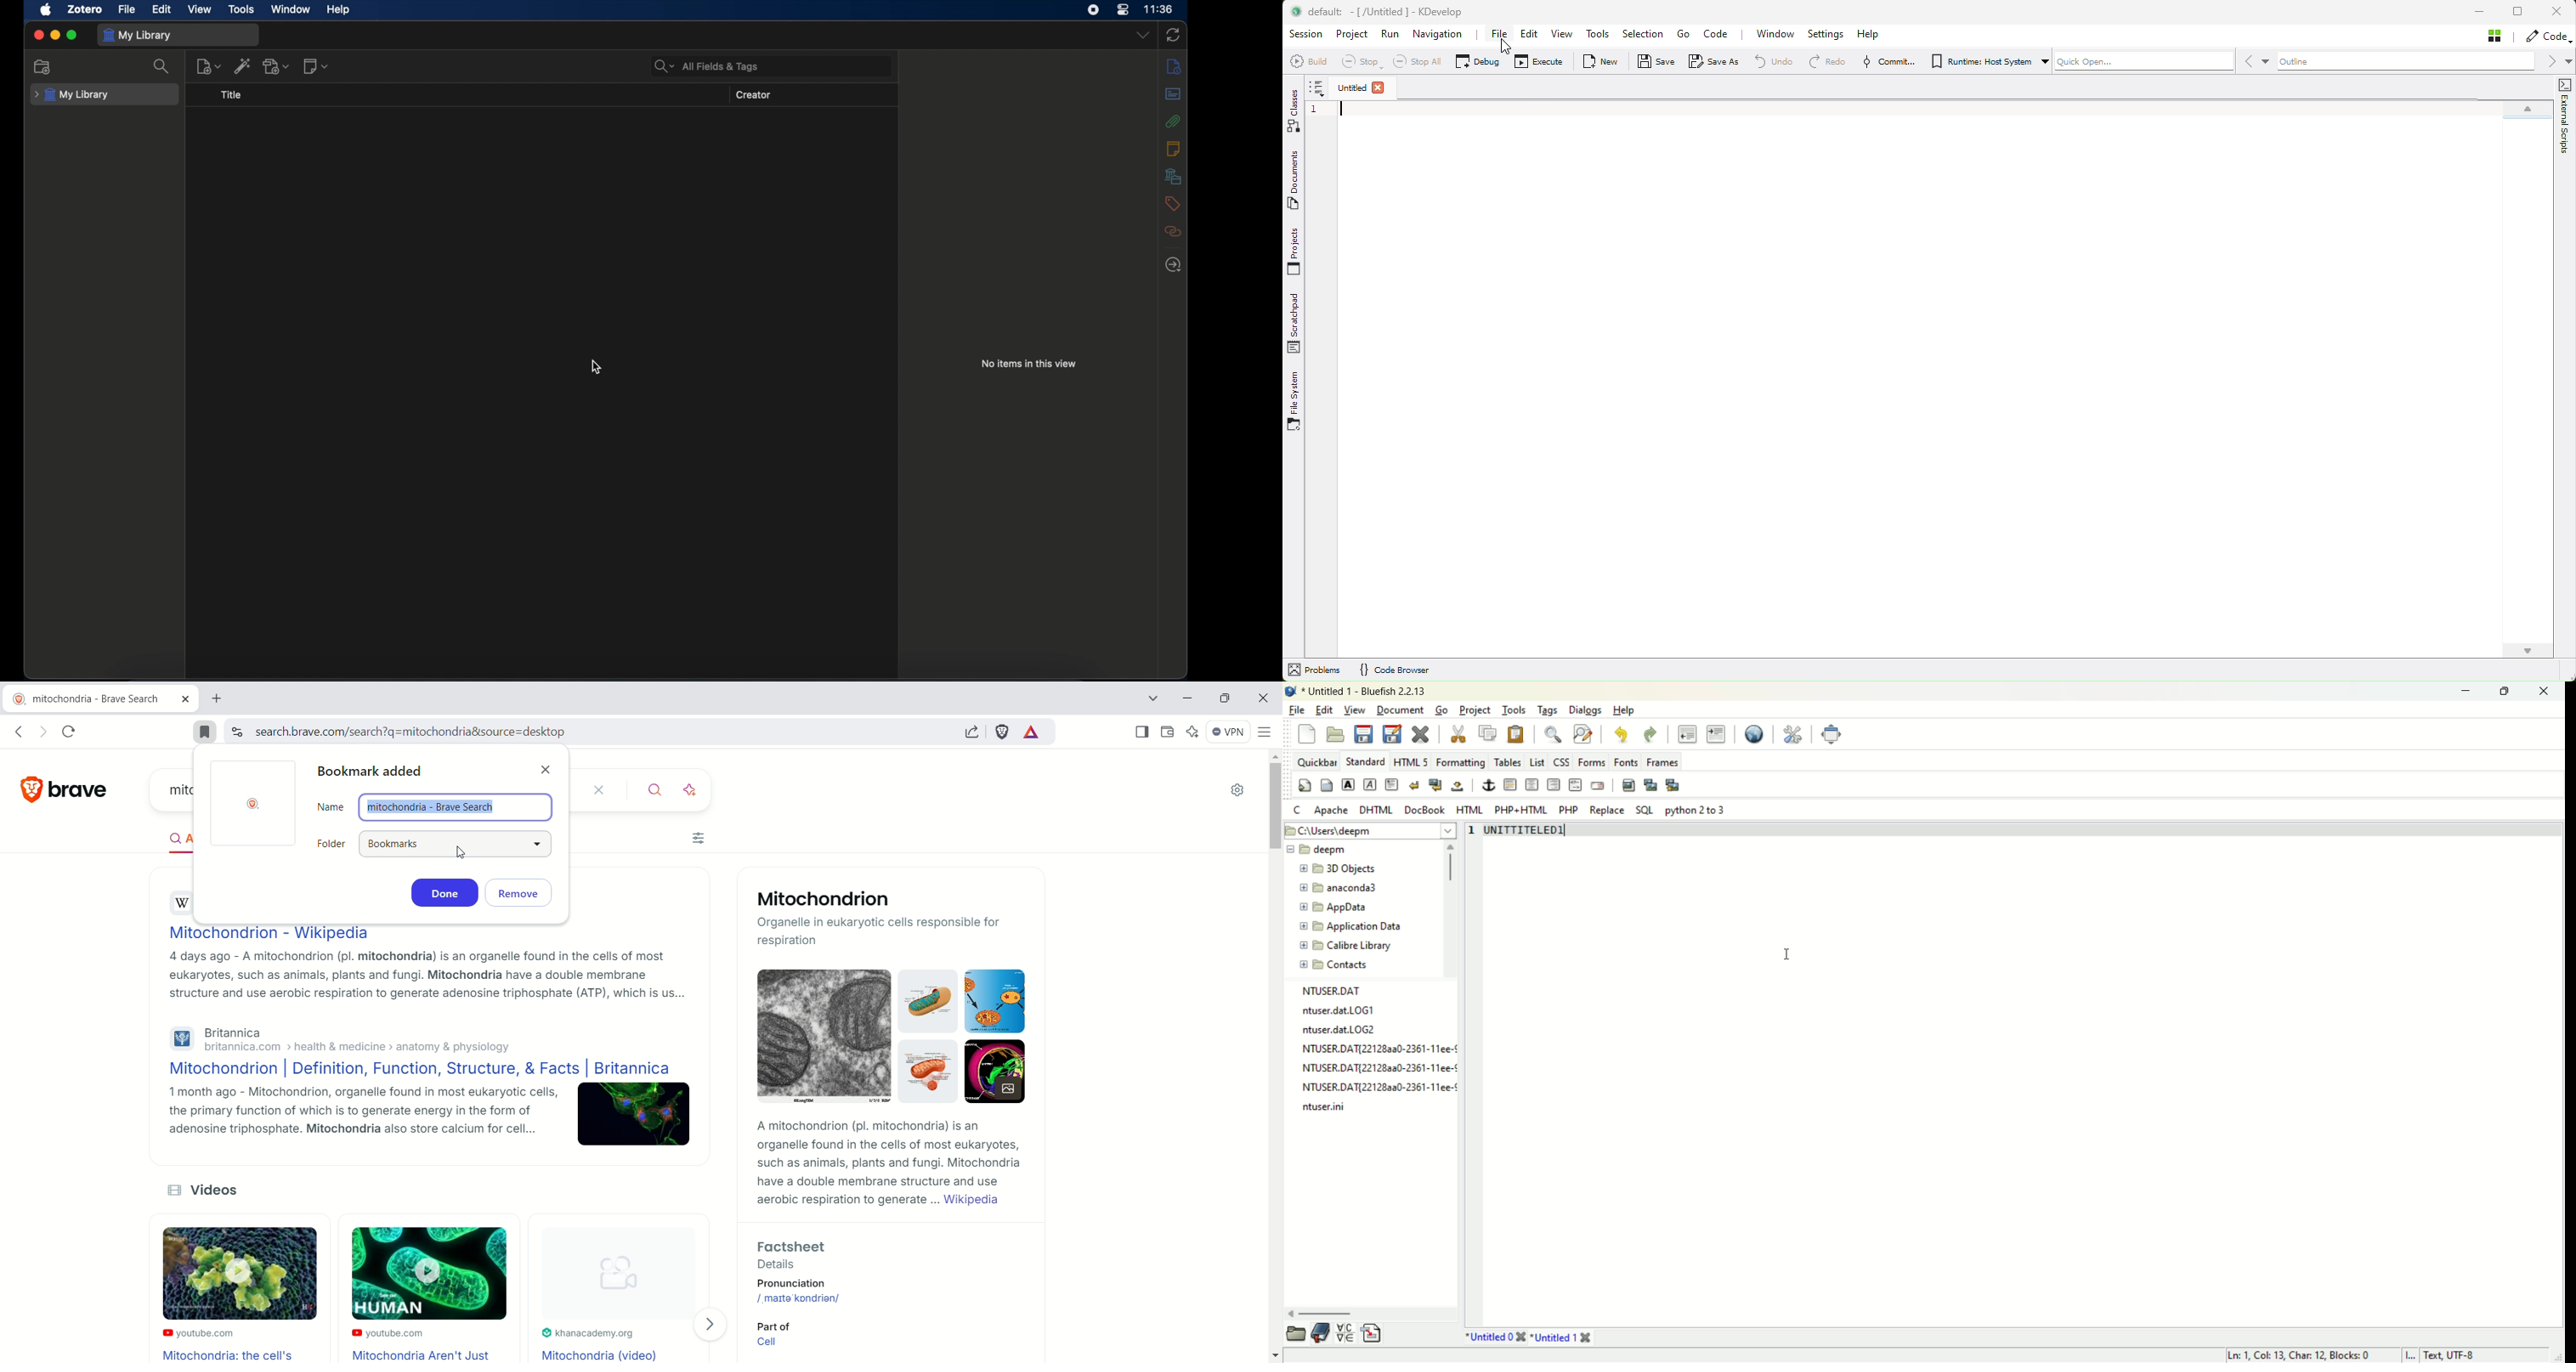 This screenshot has width=2576, height=1372. I want to click on dialogs, so click(1586, 711).